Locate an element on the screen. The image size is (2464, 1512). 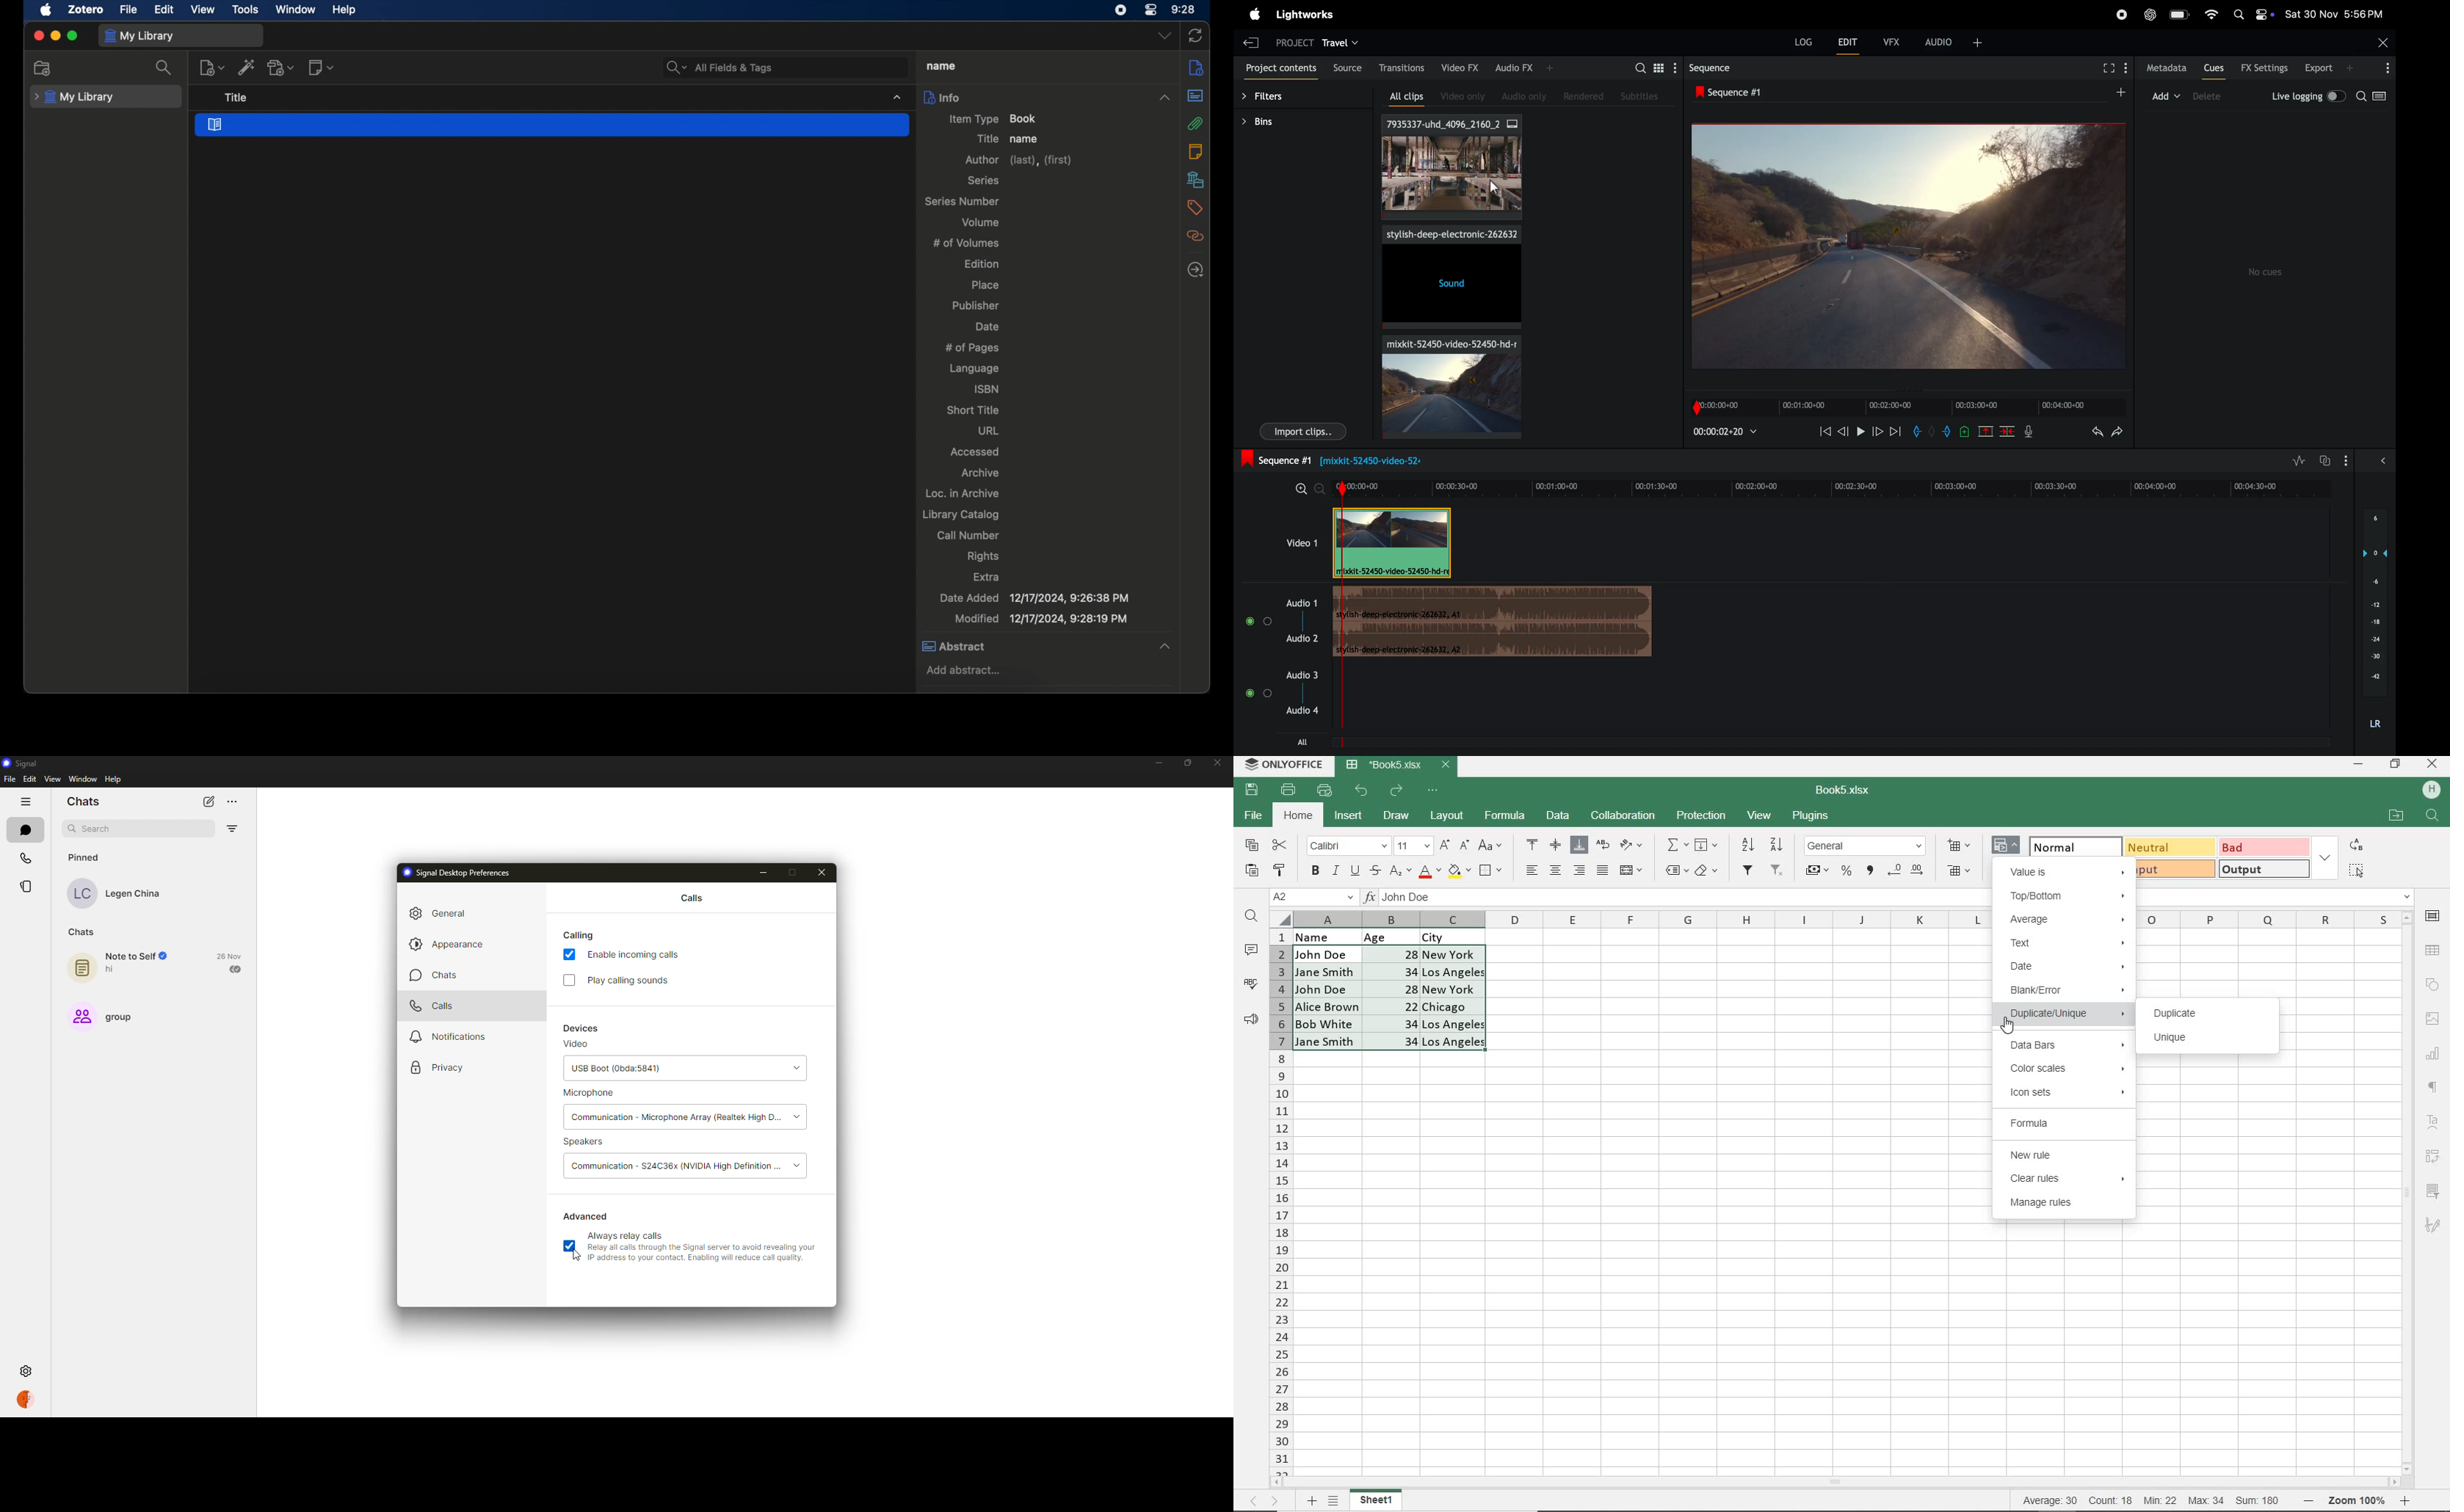
Add sheets is located at coordinates (1309, 1500).